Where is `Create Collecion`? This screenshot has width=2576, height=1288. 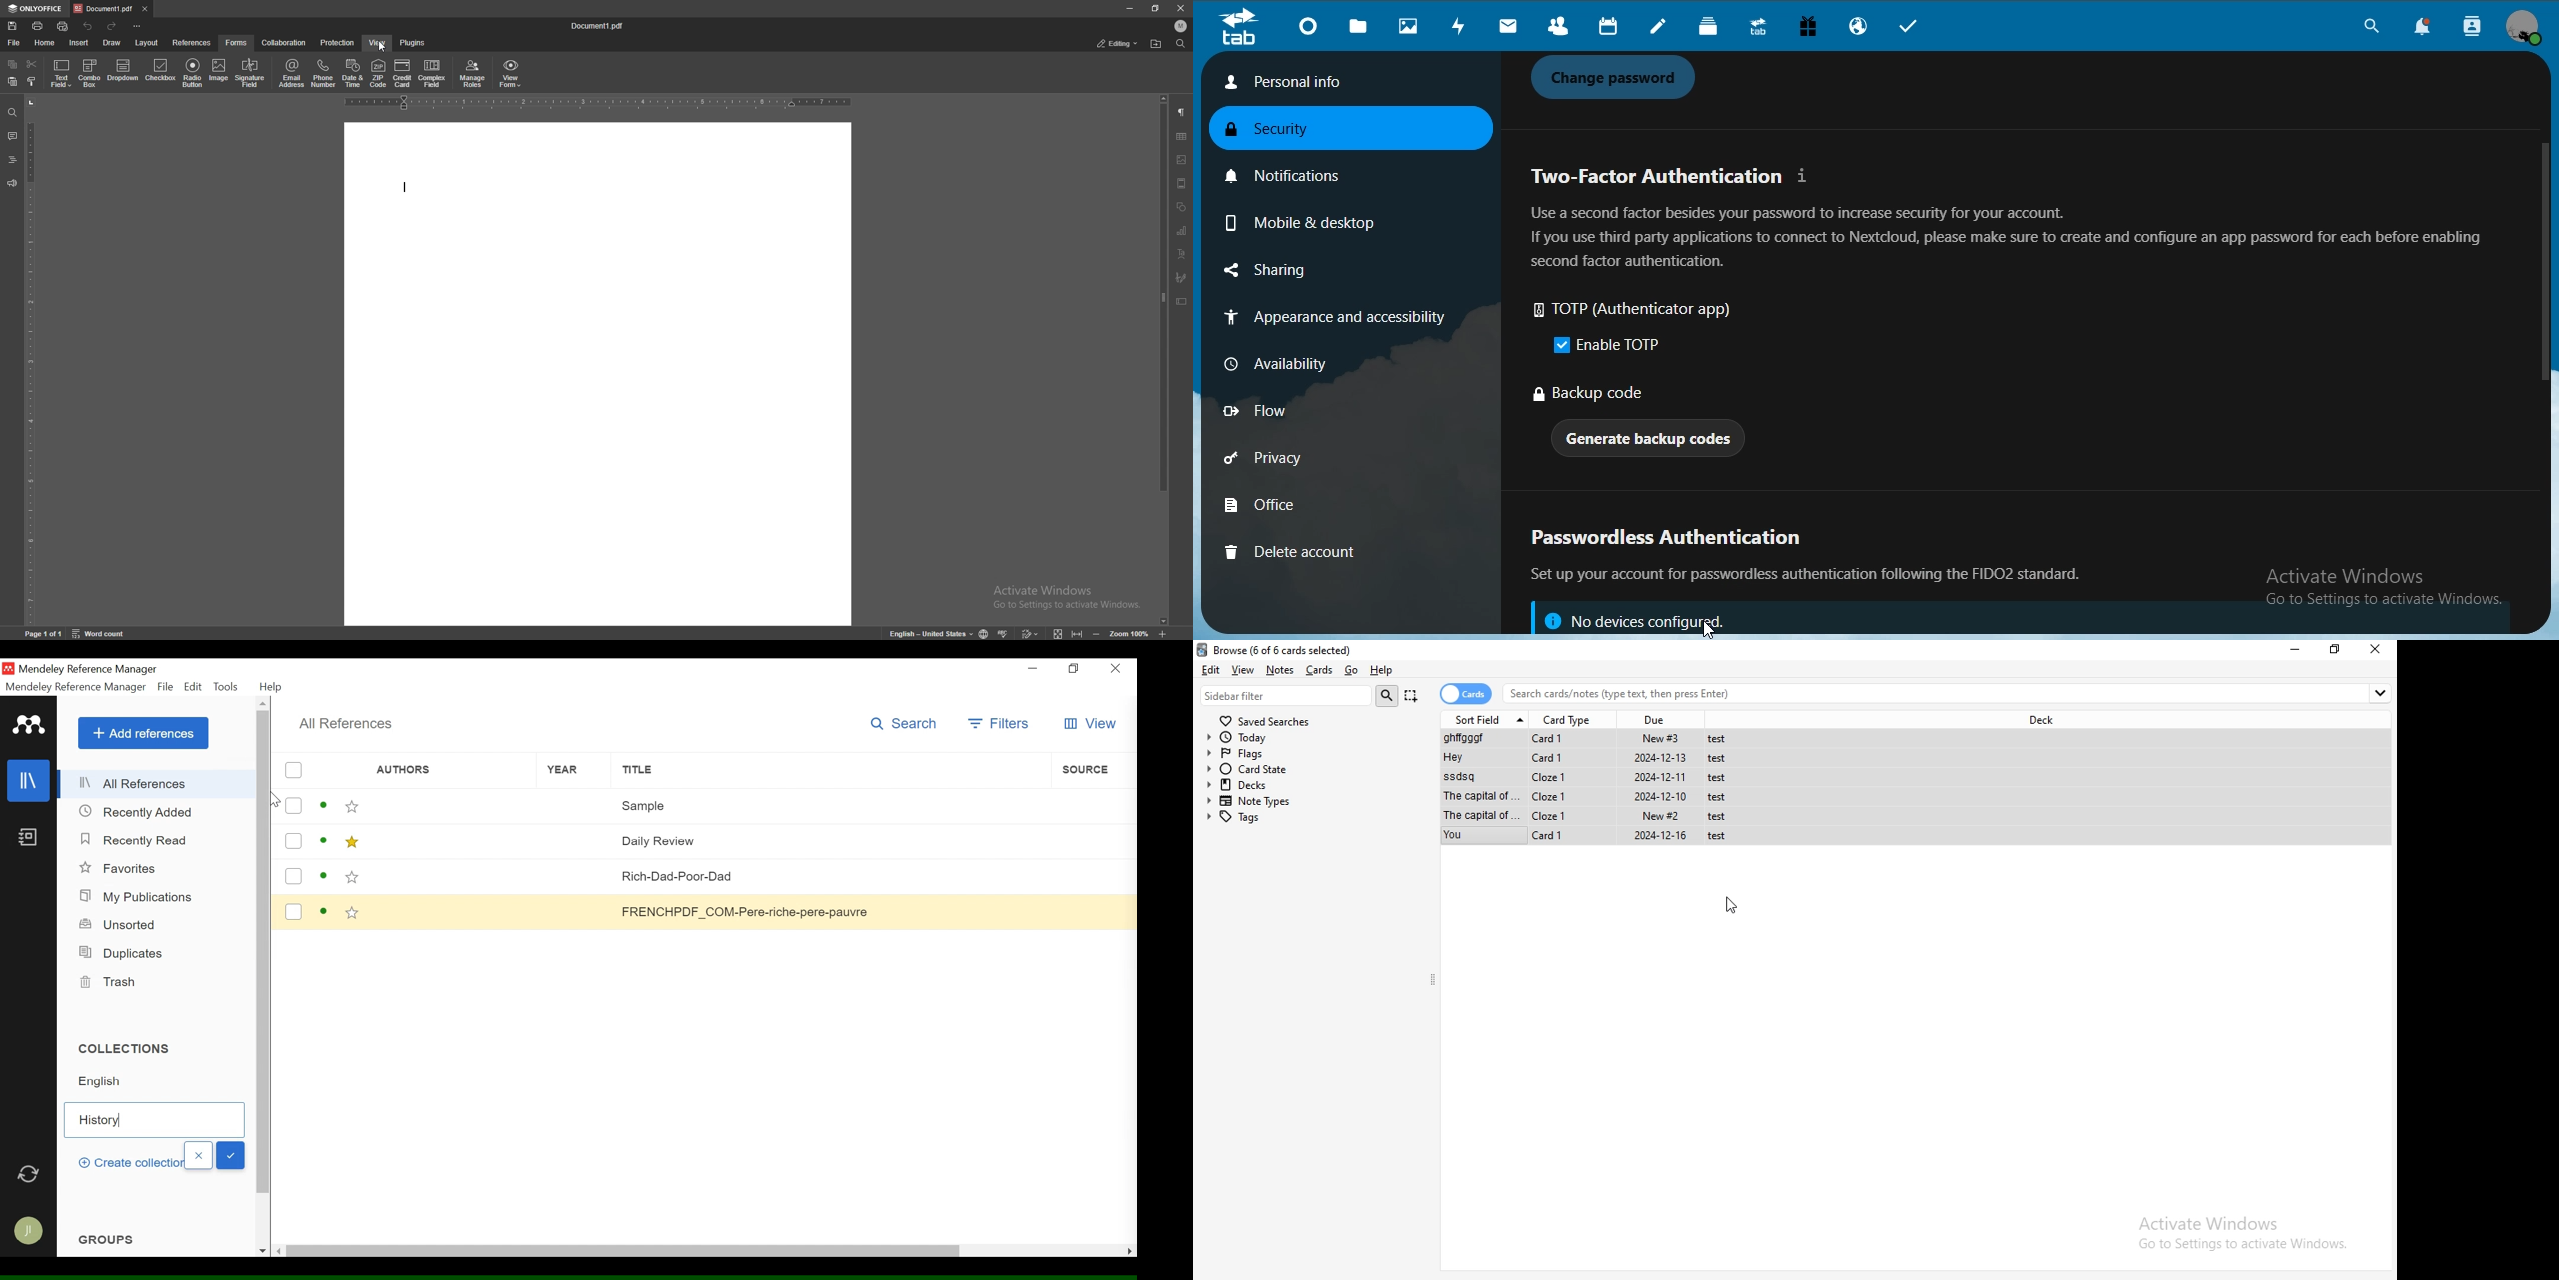 Create Collecion is located at coordinates (128, 1163).